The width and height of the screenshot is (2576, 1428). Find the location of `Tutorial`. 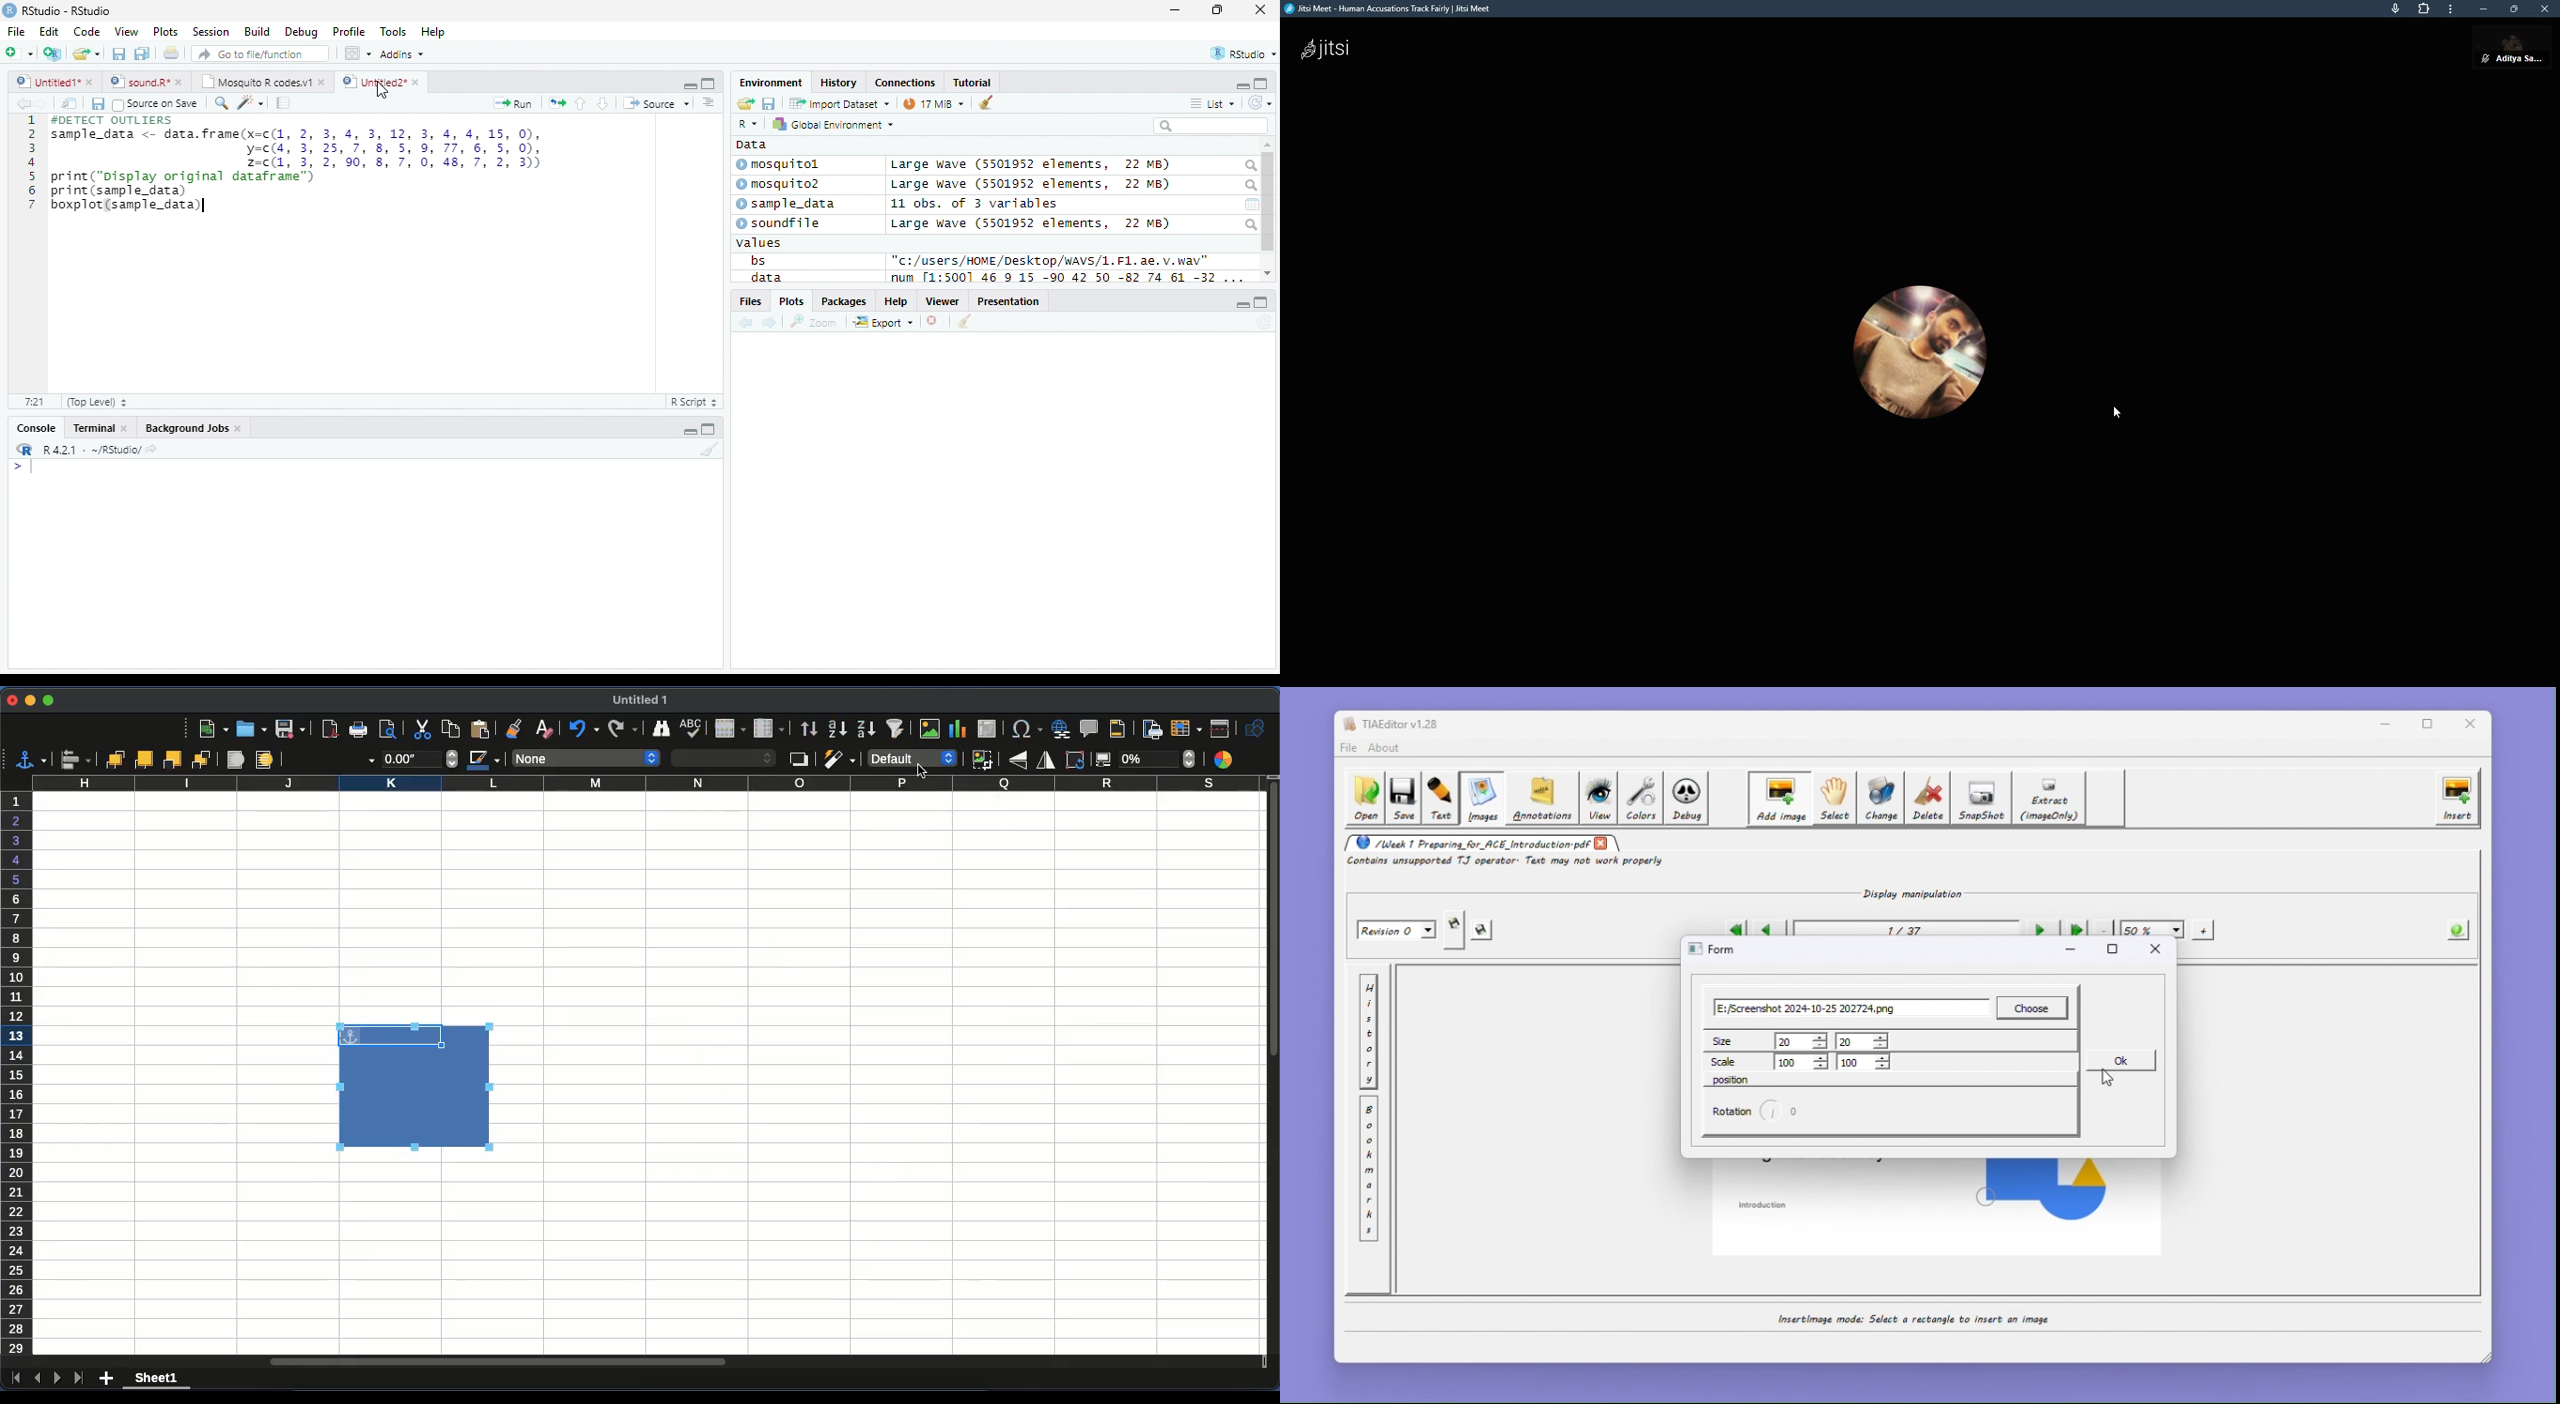

Tutorial is located at coordinates (973, 84).